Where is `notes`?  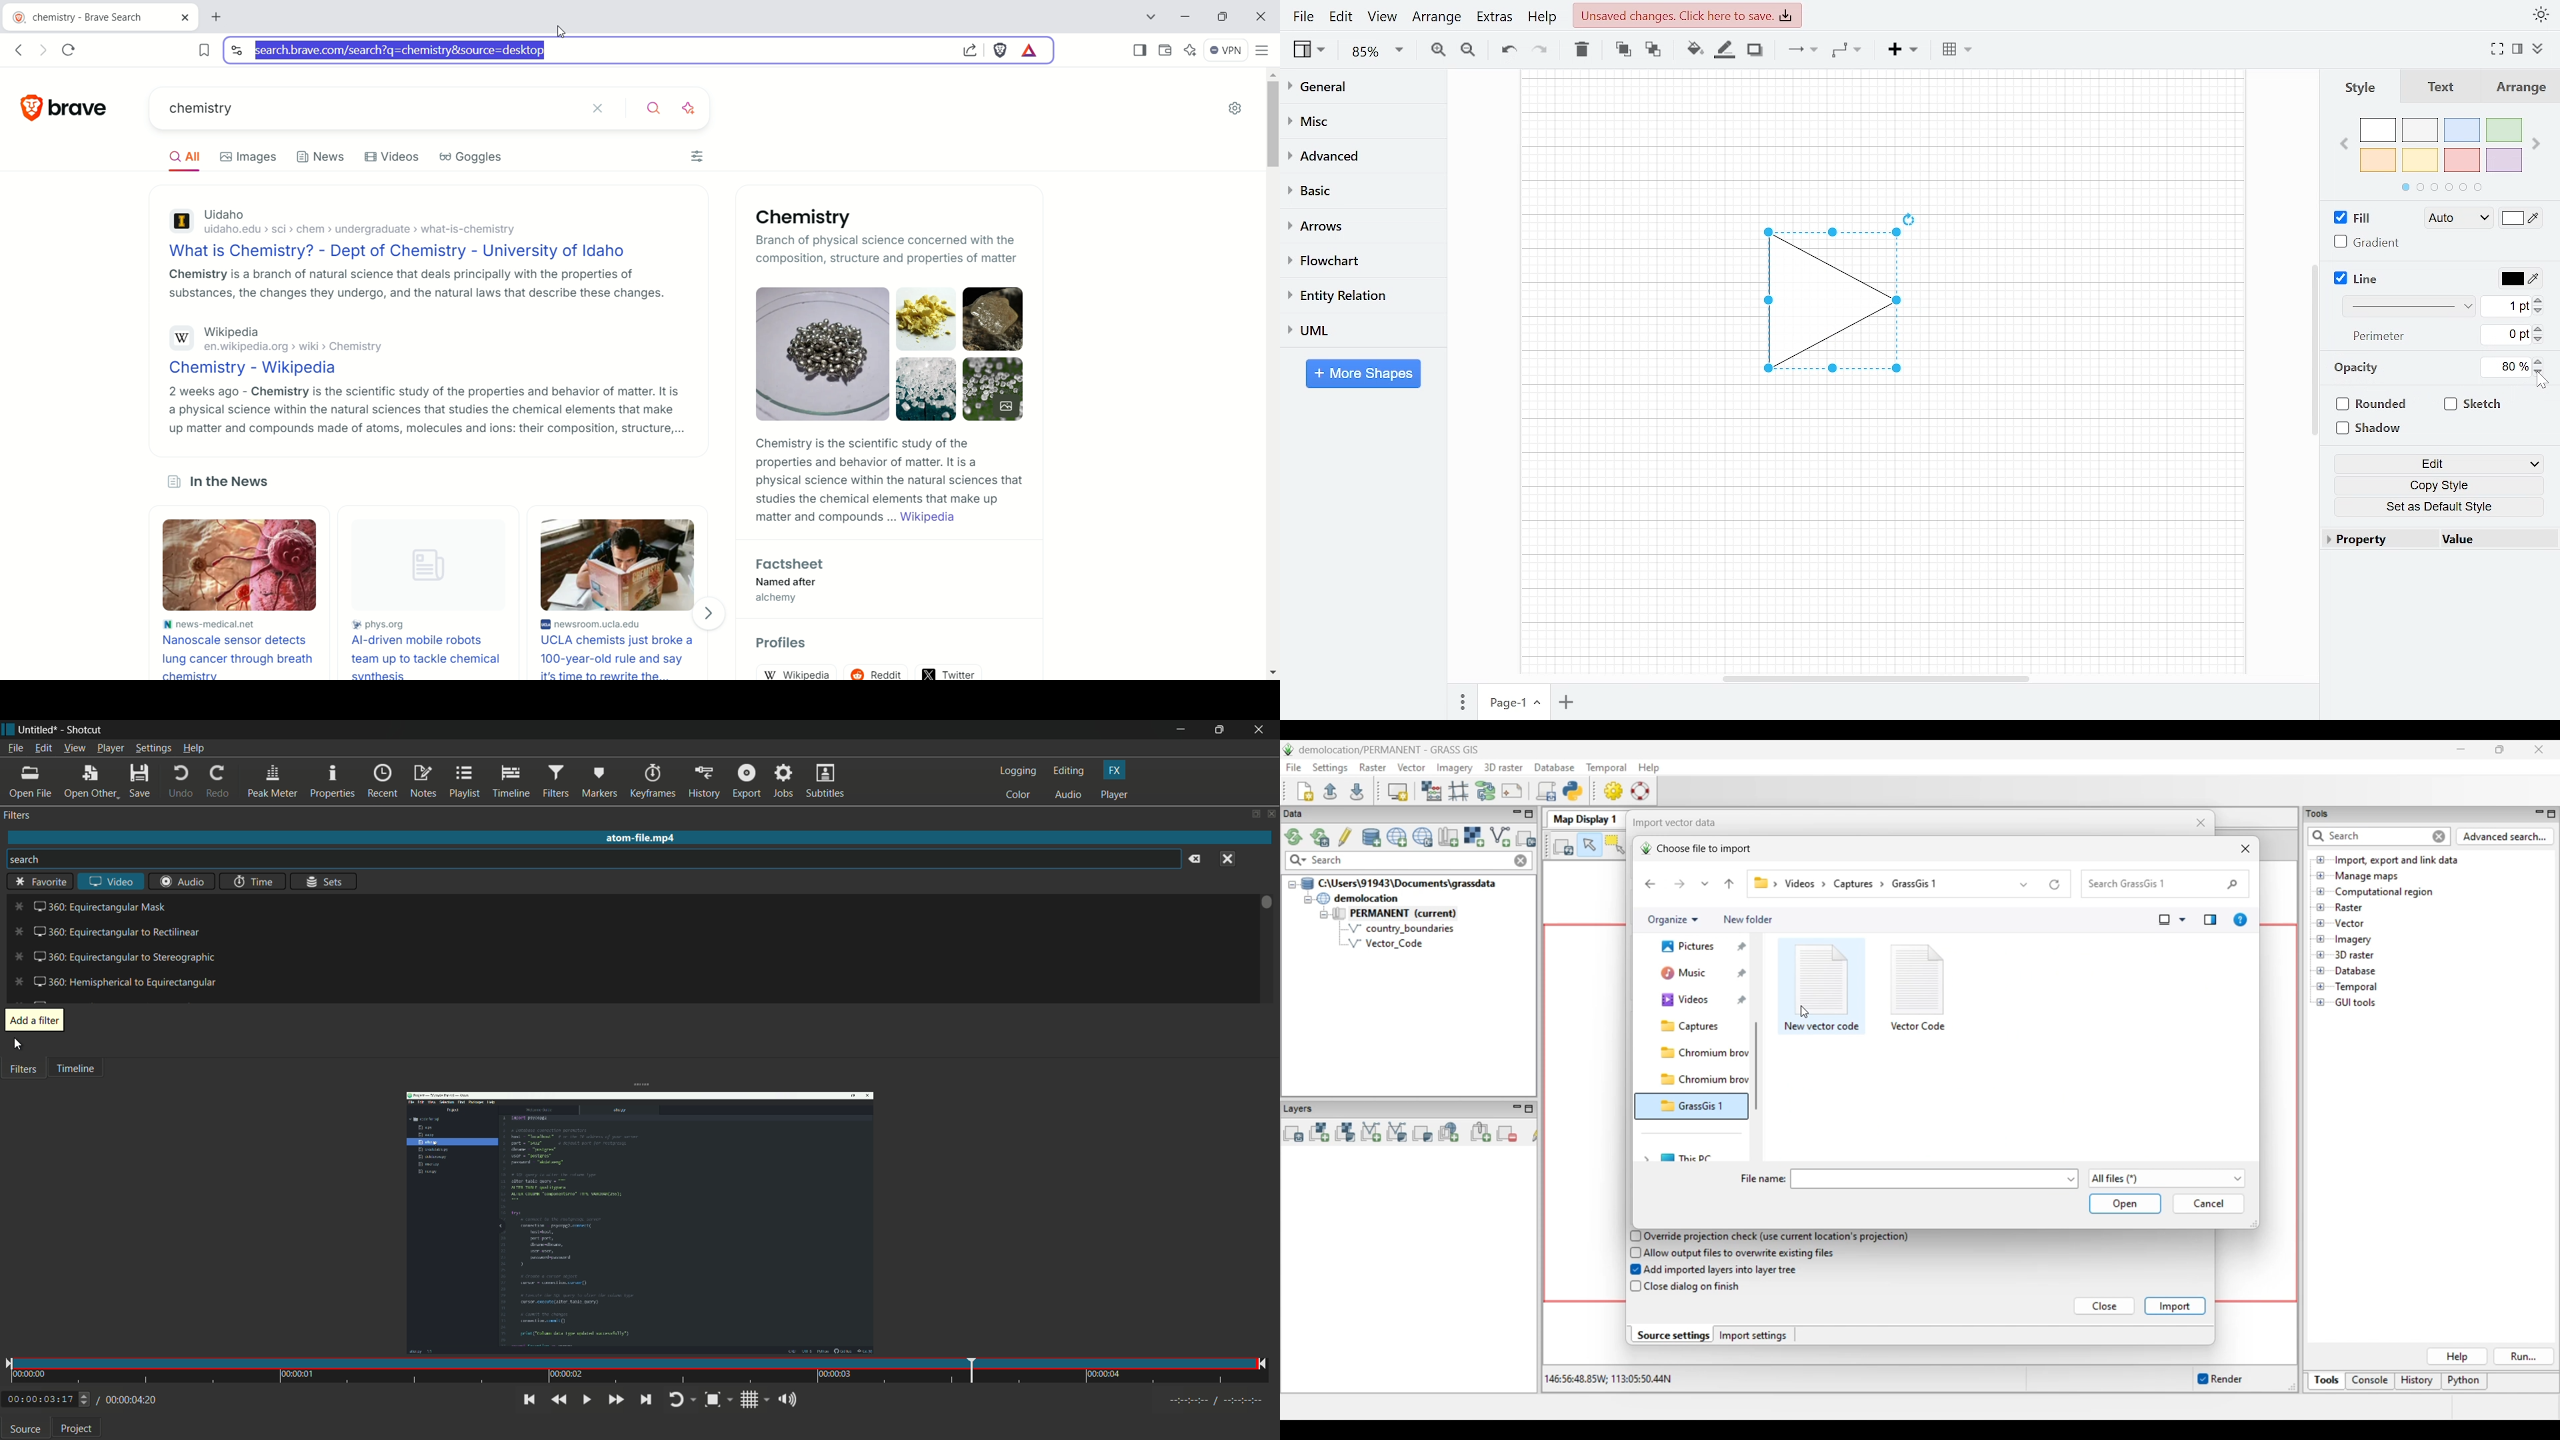 notes is located at coordinates (422, 782).